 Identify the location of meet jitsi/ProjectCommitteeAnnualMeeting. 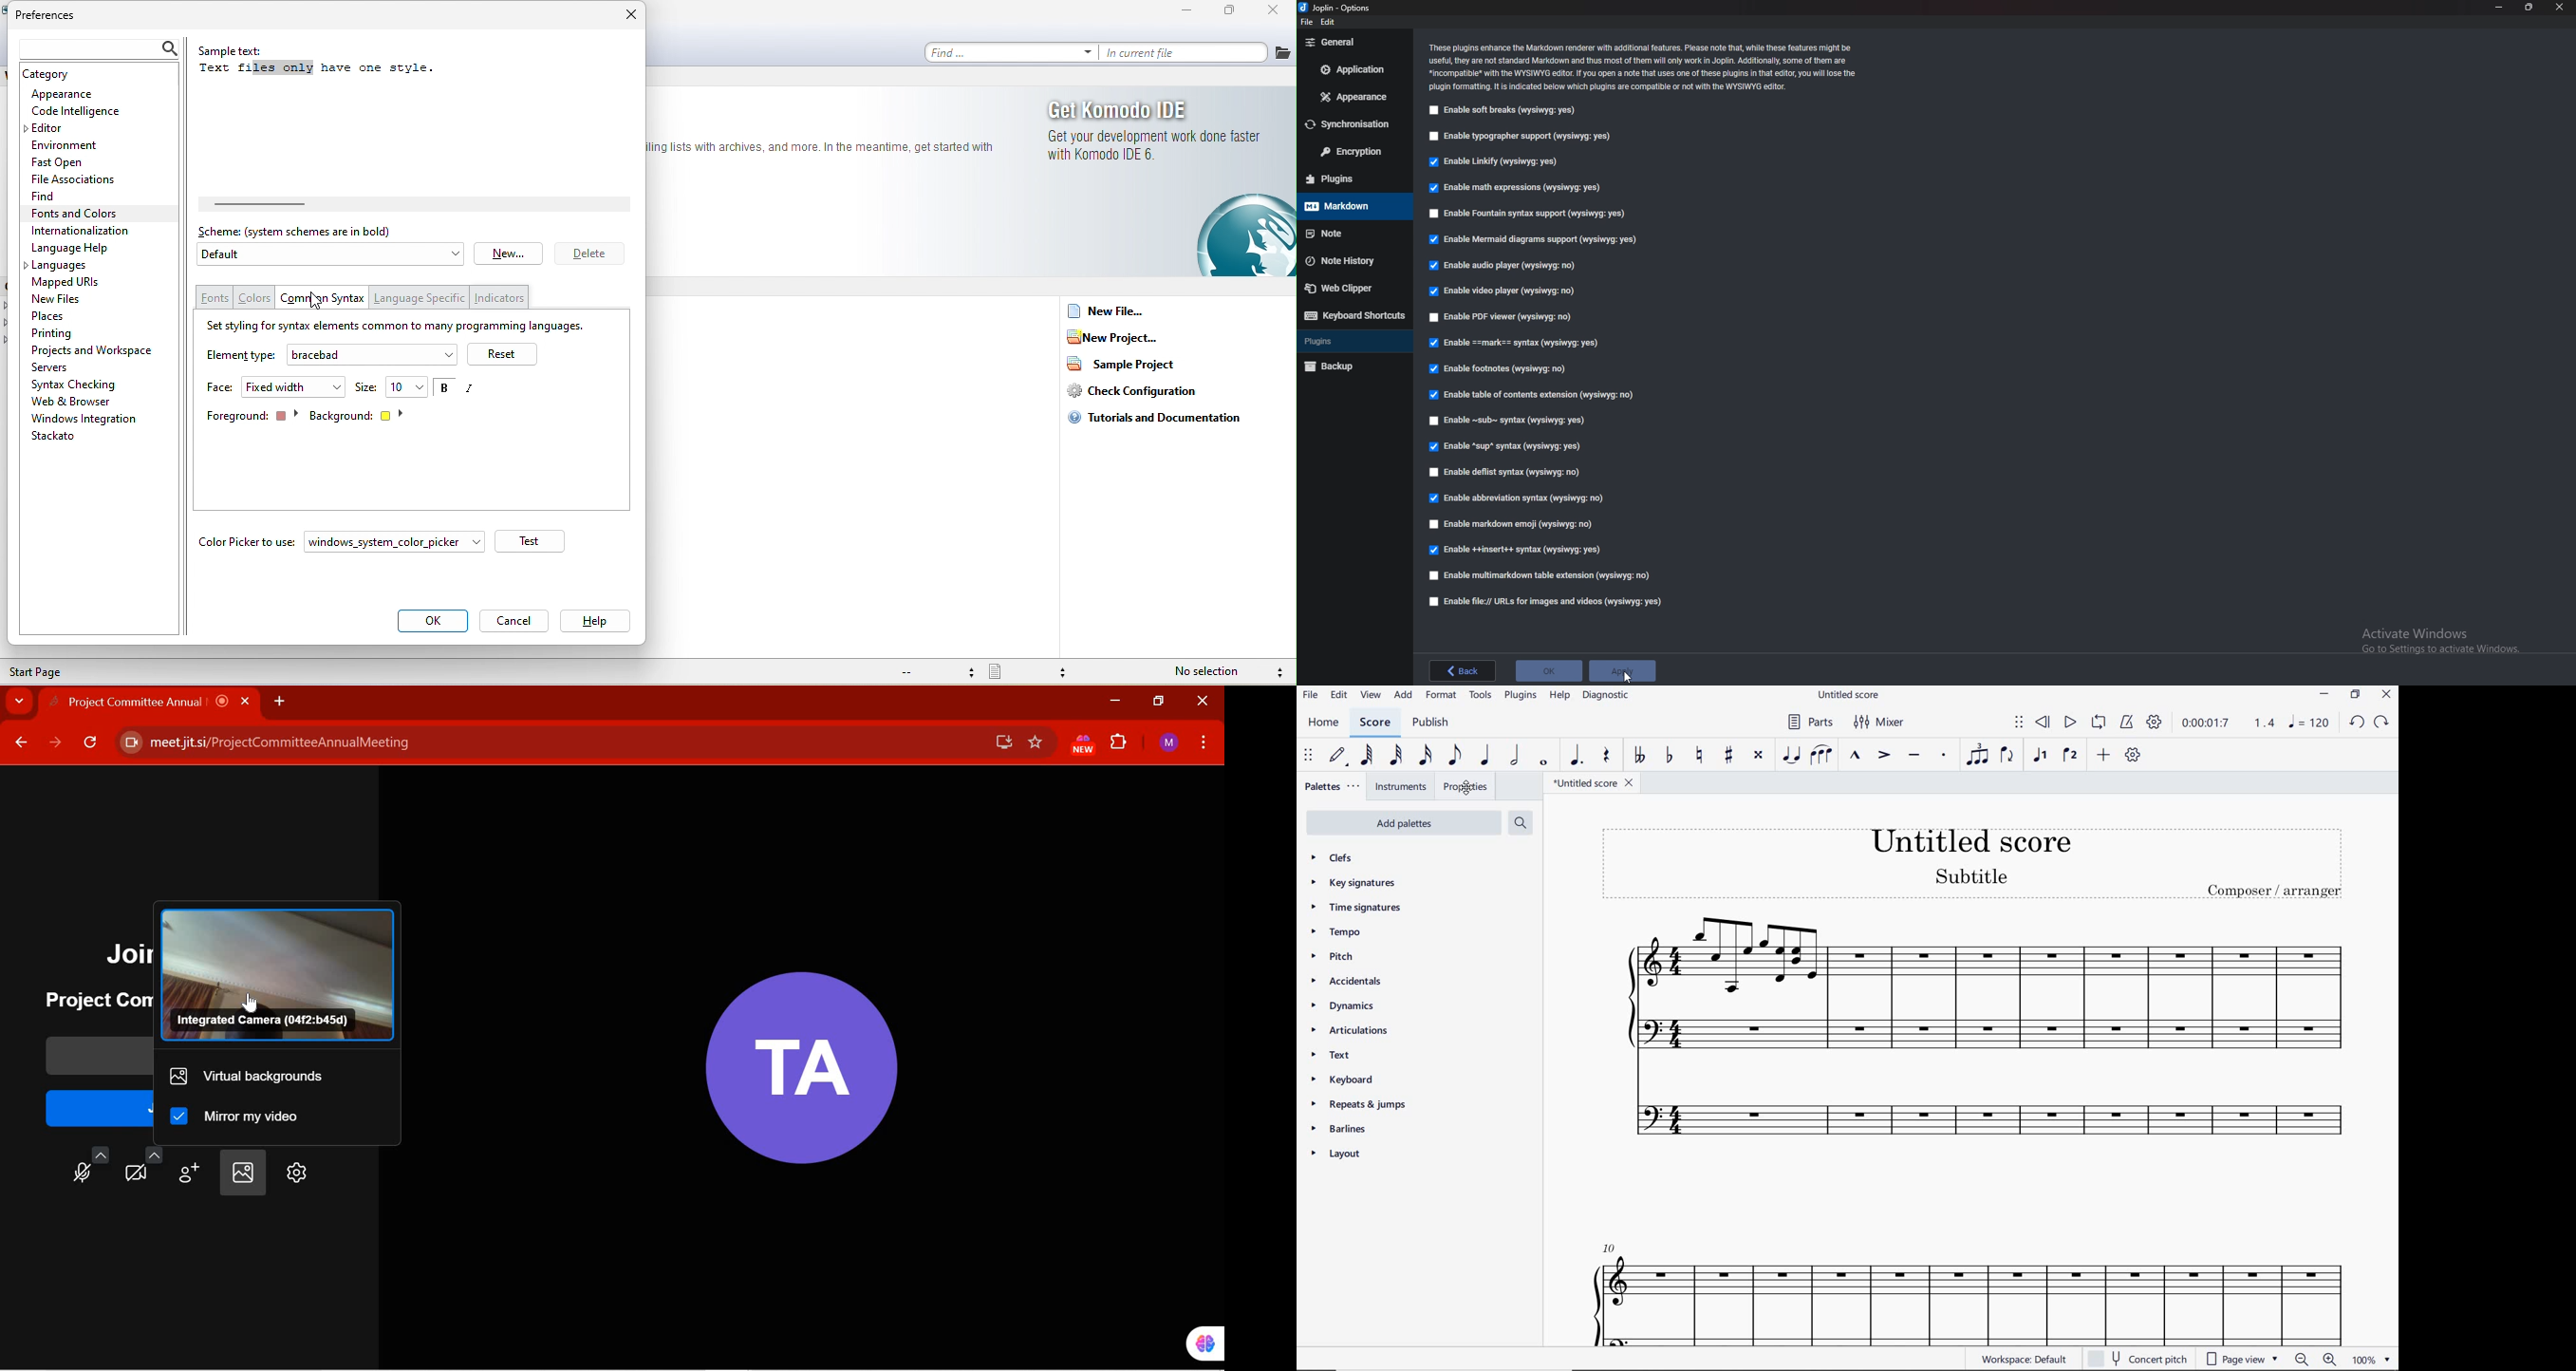
(544, 743).